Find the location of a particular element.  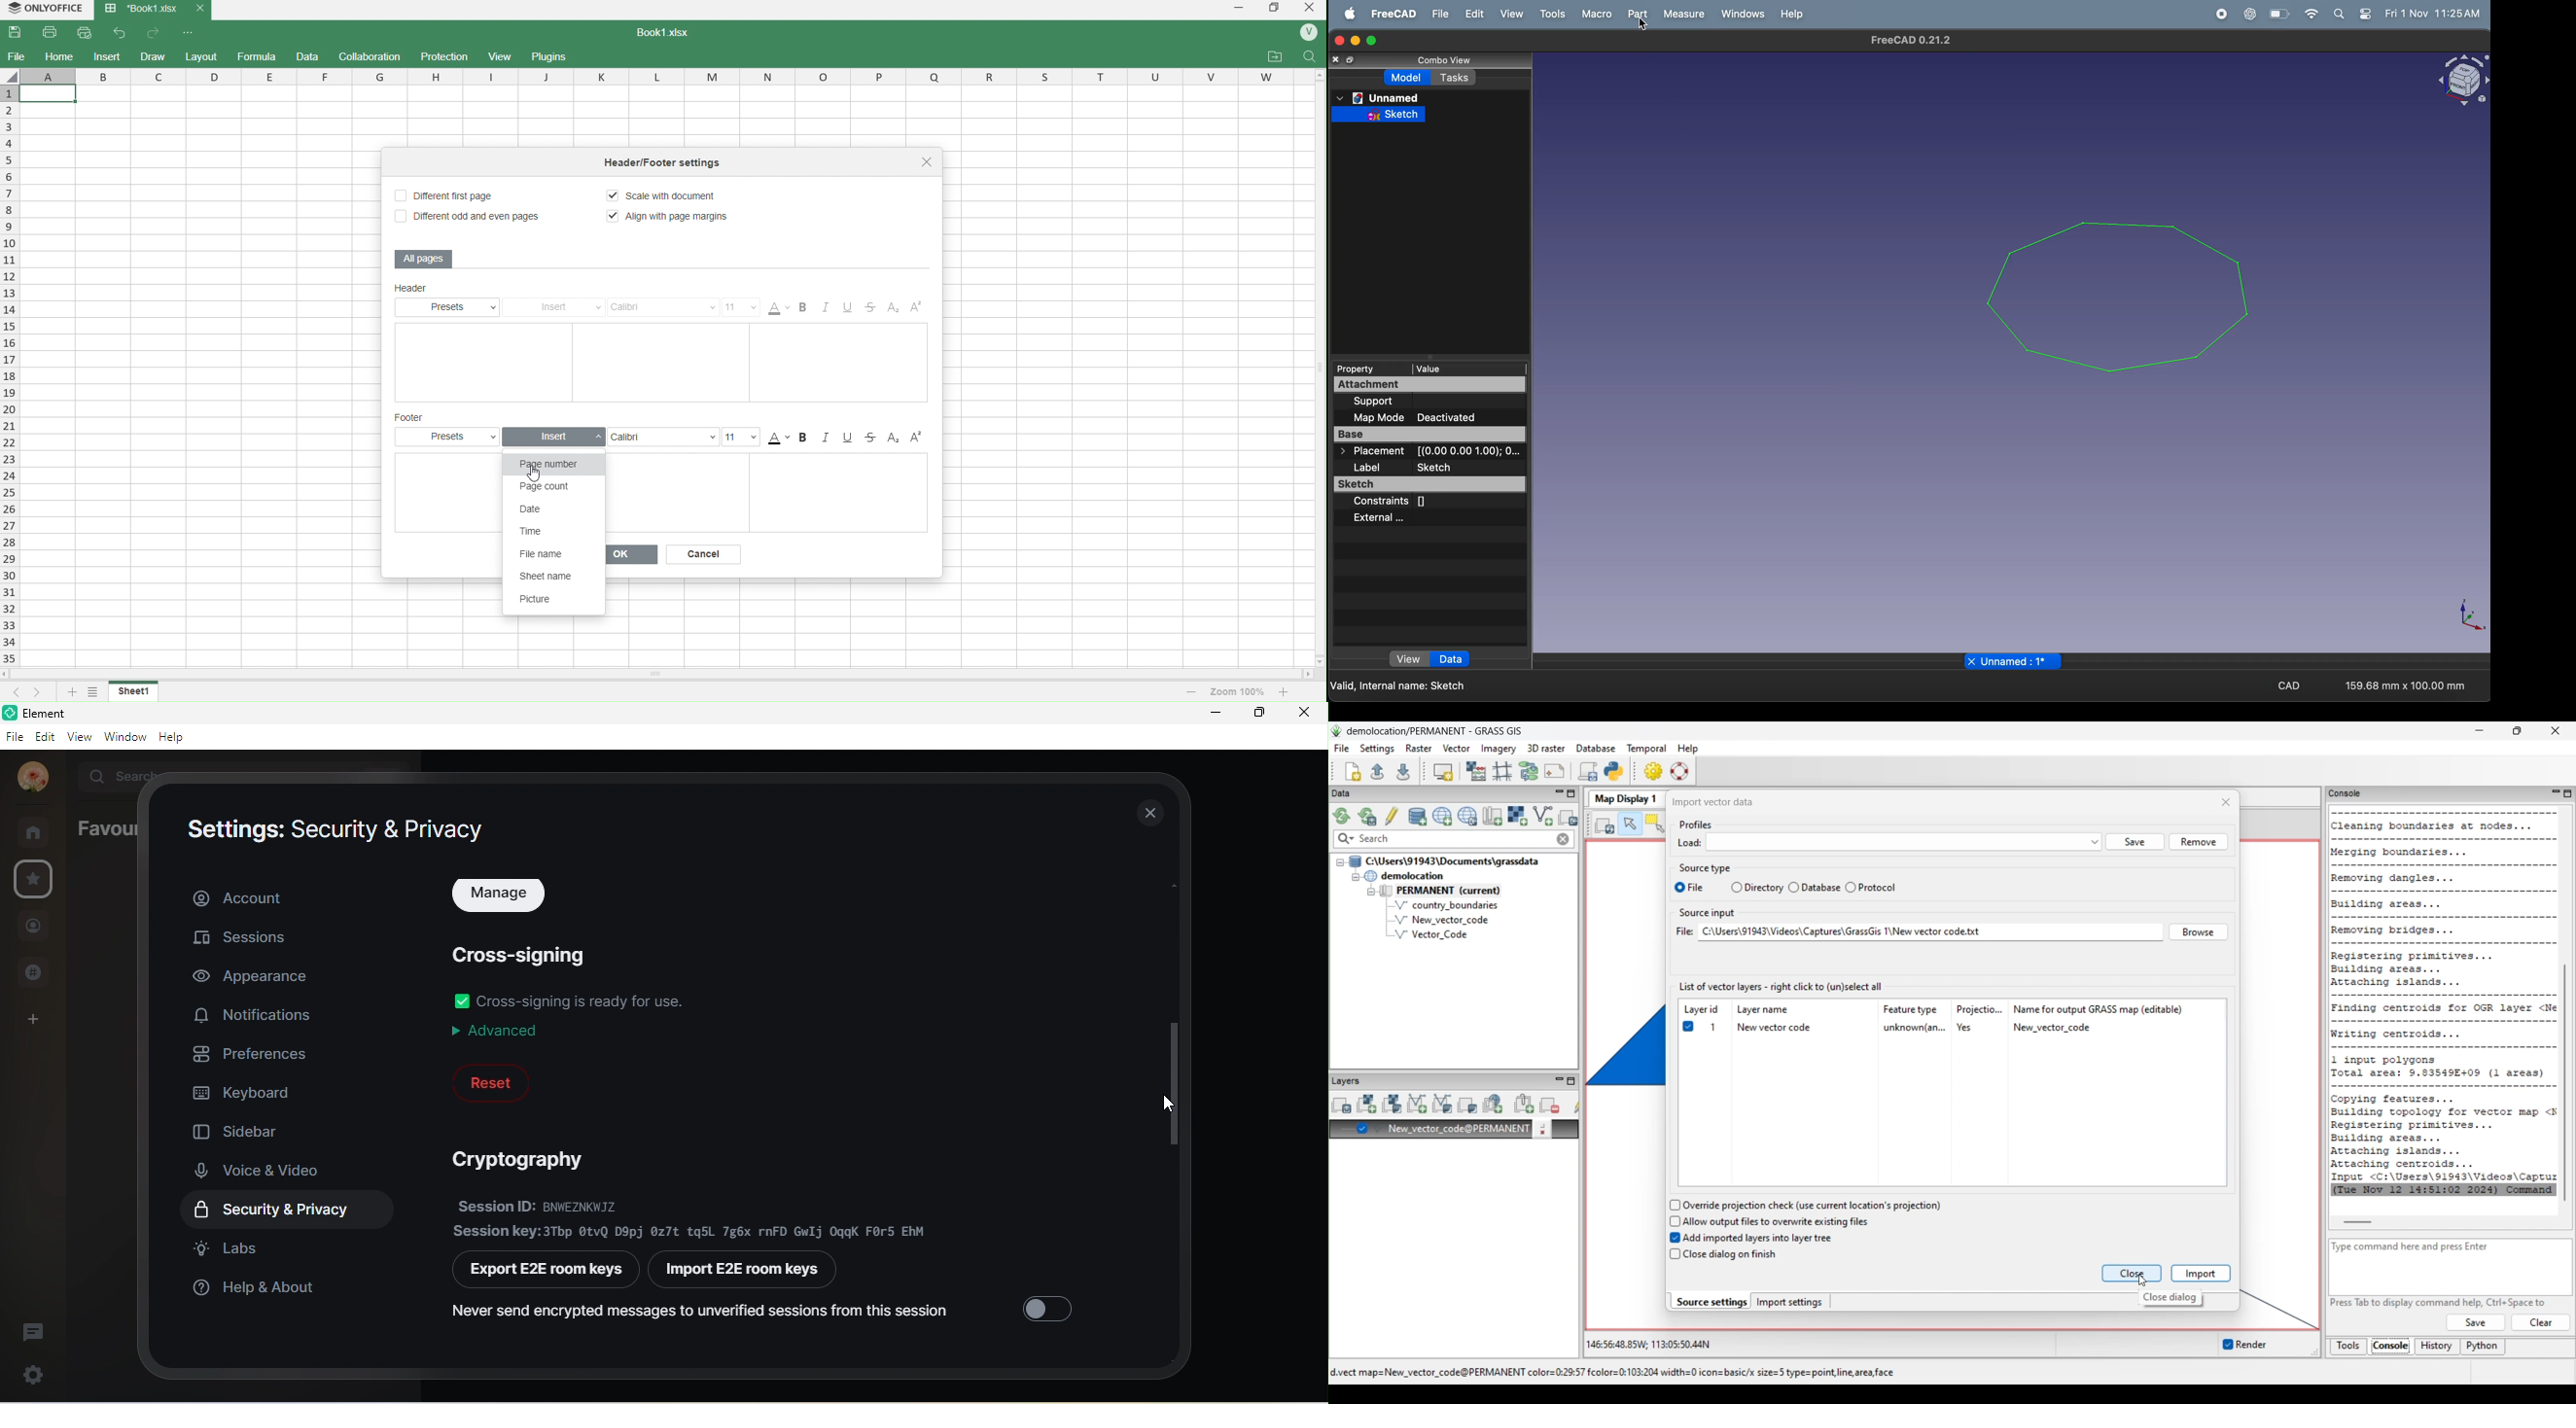

file is located at coordinates (14, 737).